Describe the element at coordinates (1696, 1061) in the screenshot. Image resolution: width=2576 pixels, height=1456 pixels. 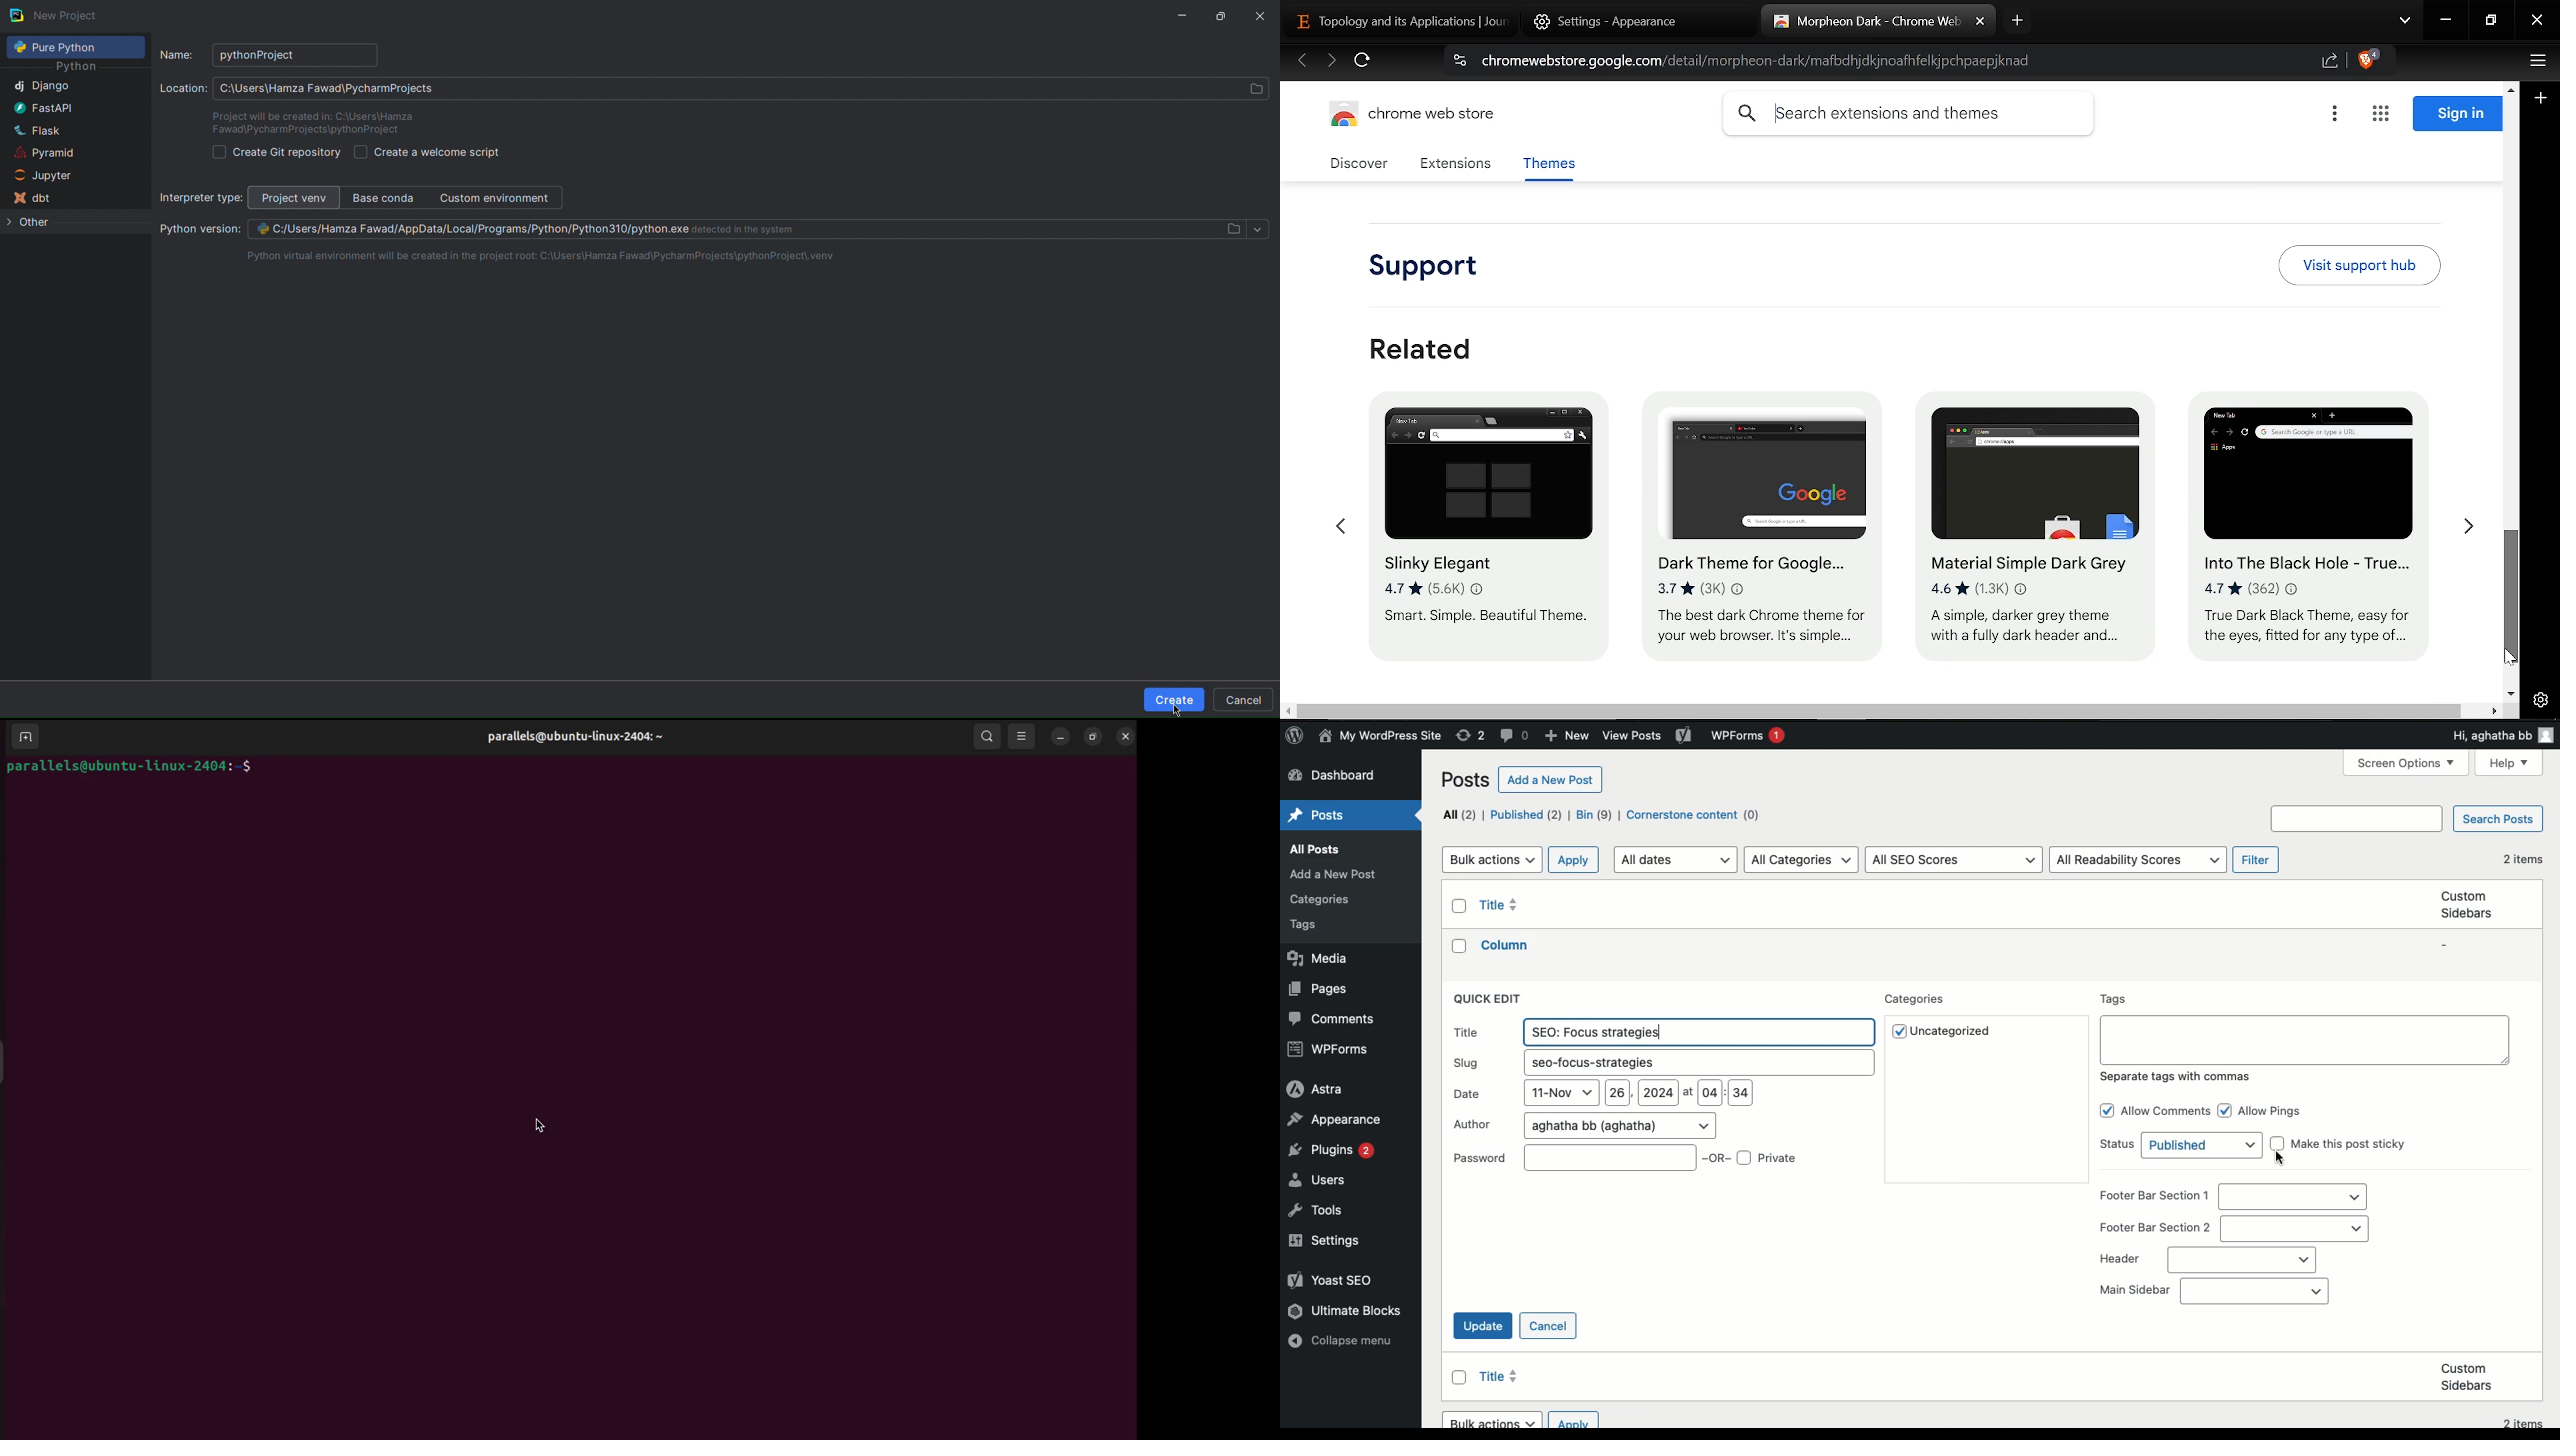
I see `Slug` at that location.